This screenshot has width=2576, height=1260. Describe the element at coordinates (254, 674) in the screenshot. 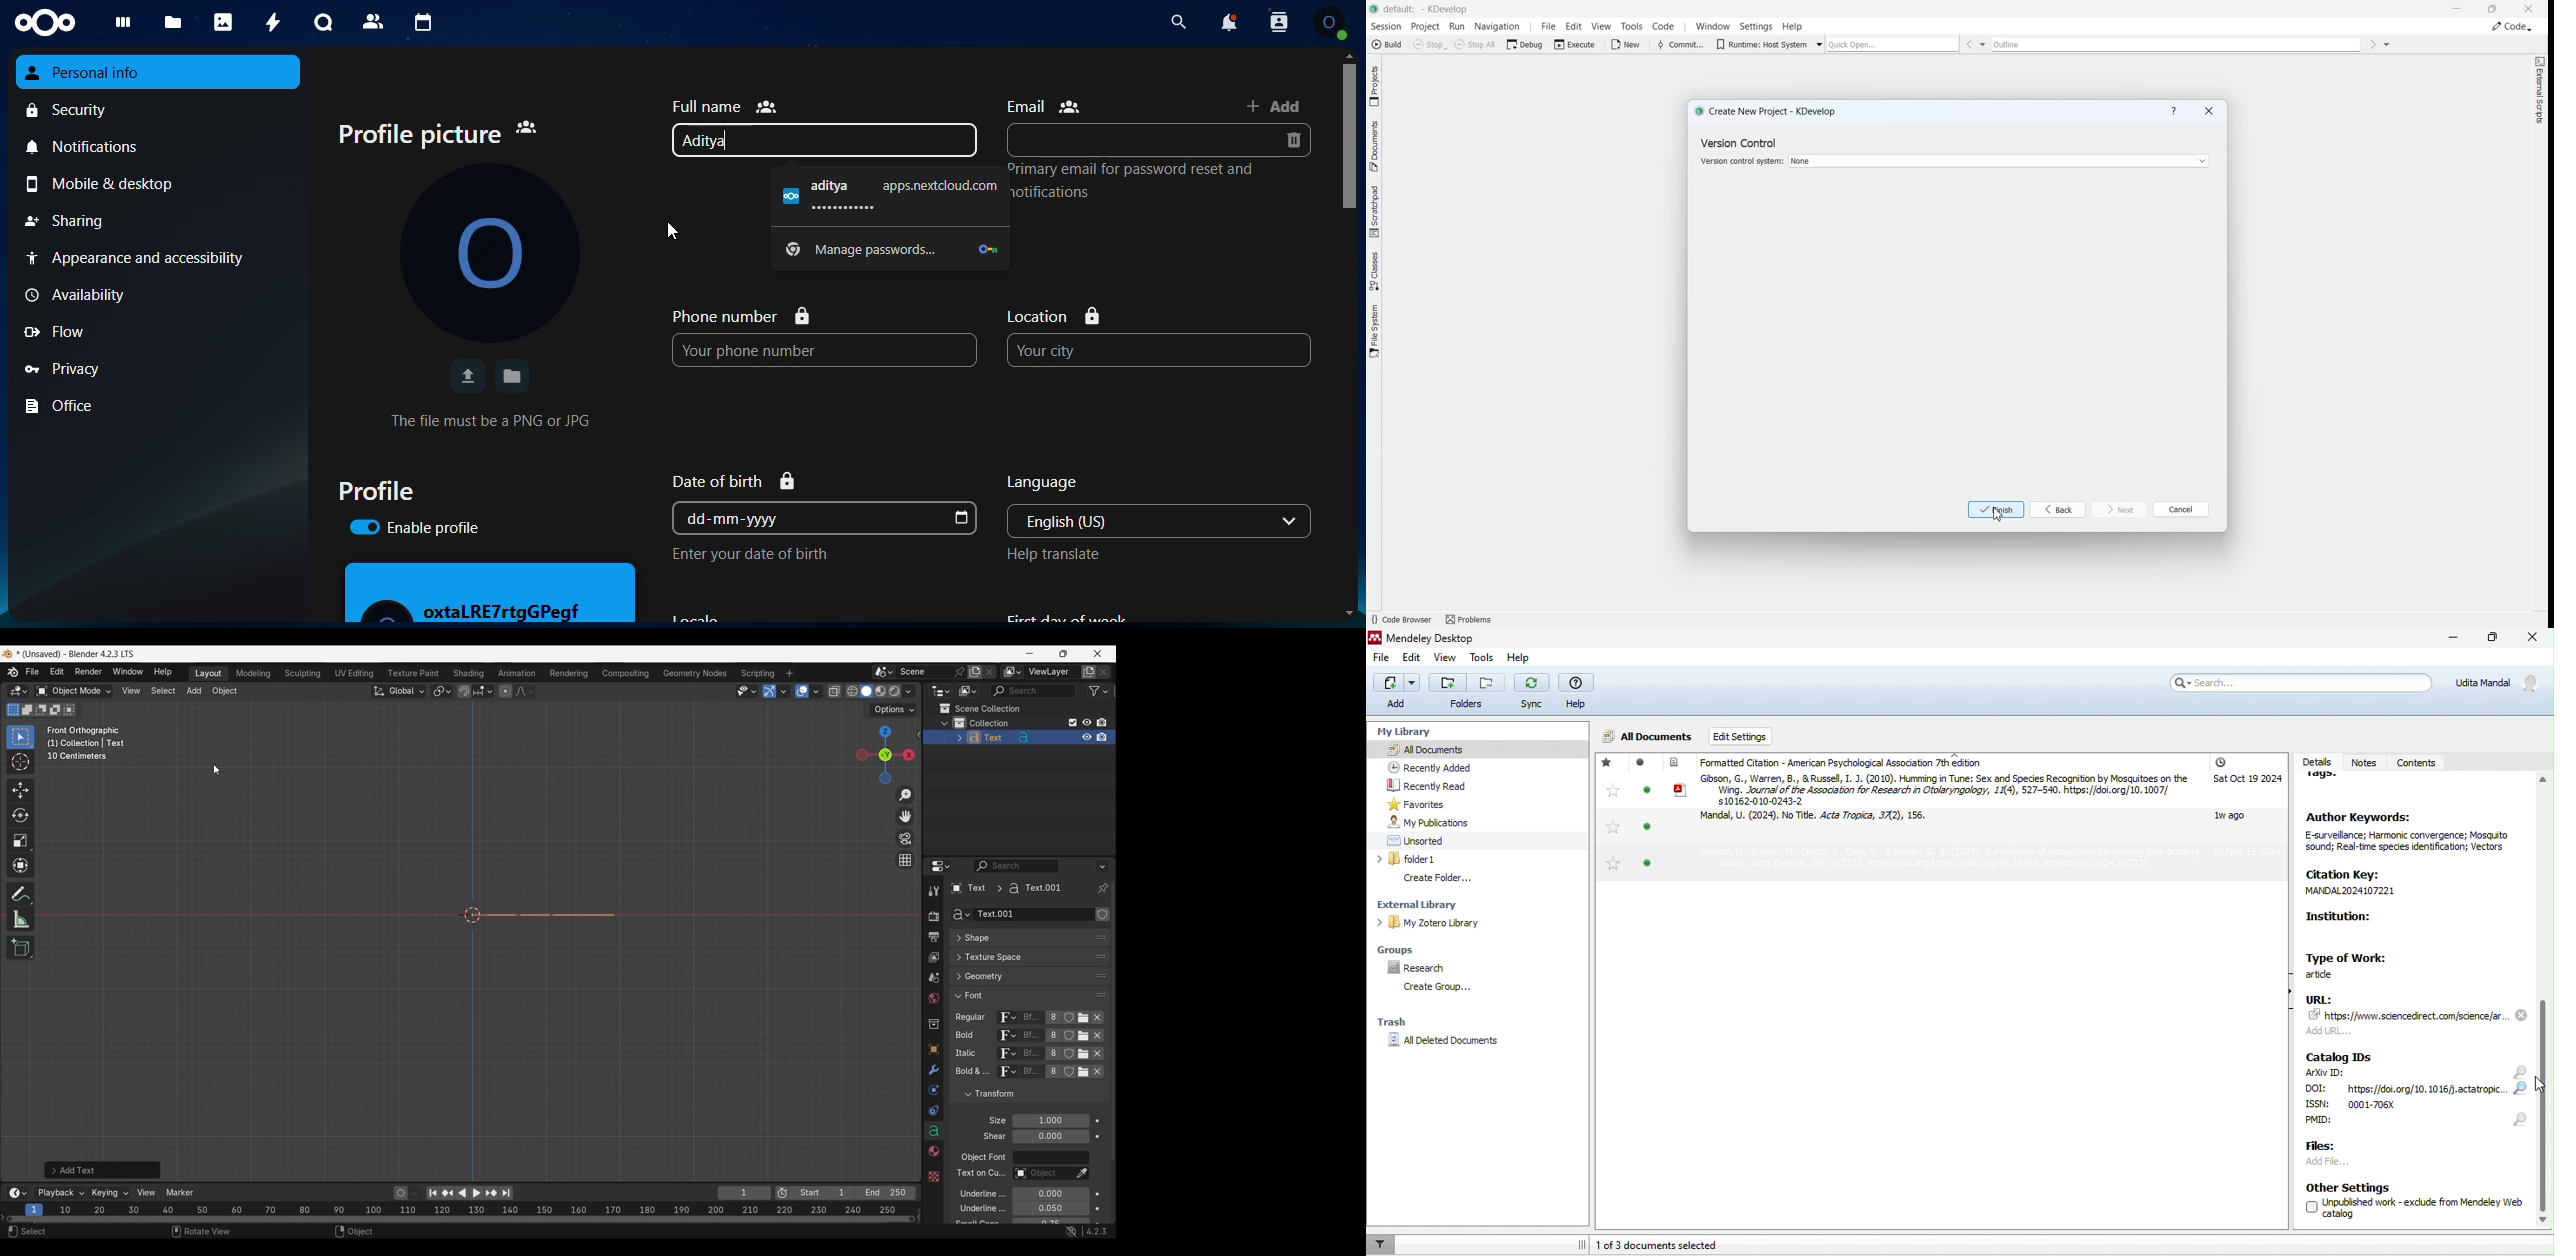

I see `Medeling workspace` at that location.